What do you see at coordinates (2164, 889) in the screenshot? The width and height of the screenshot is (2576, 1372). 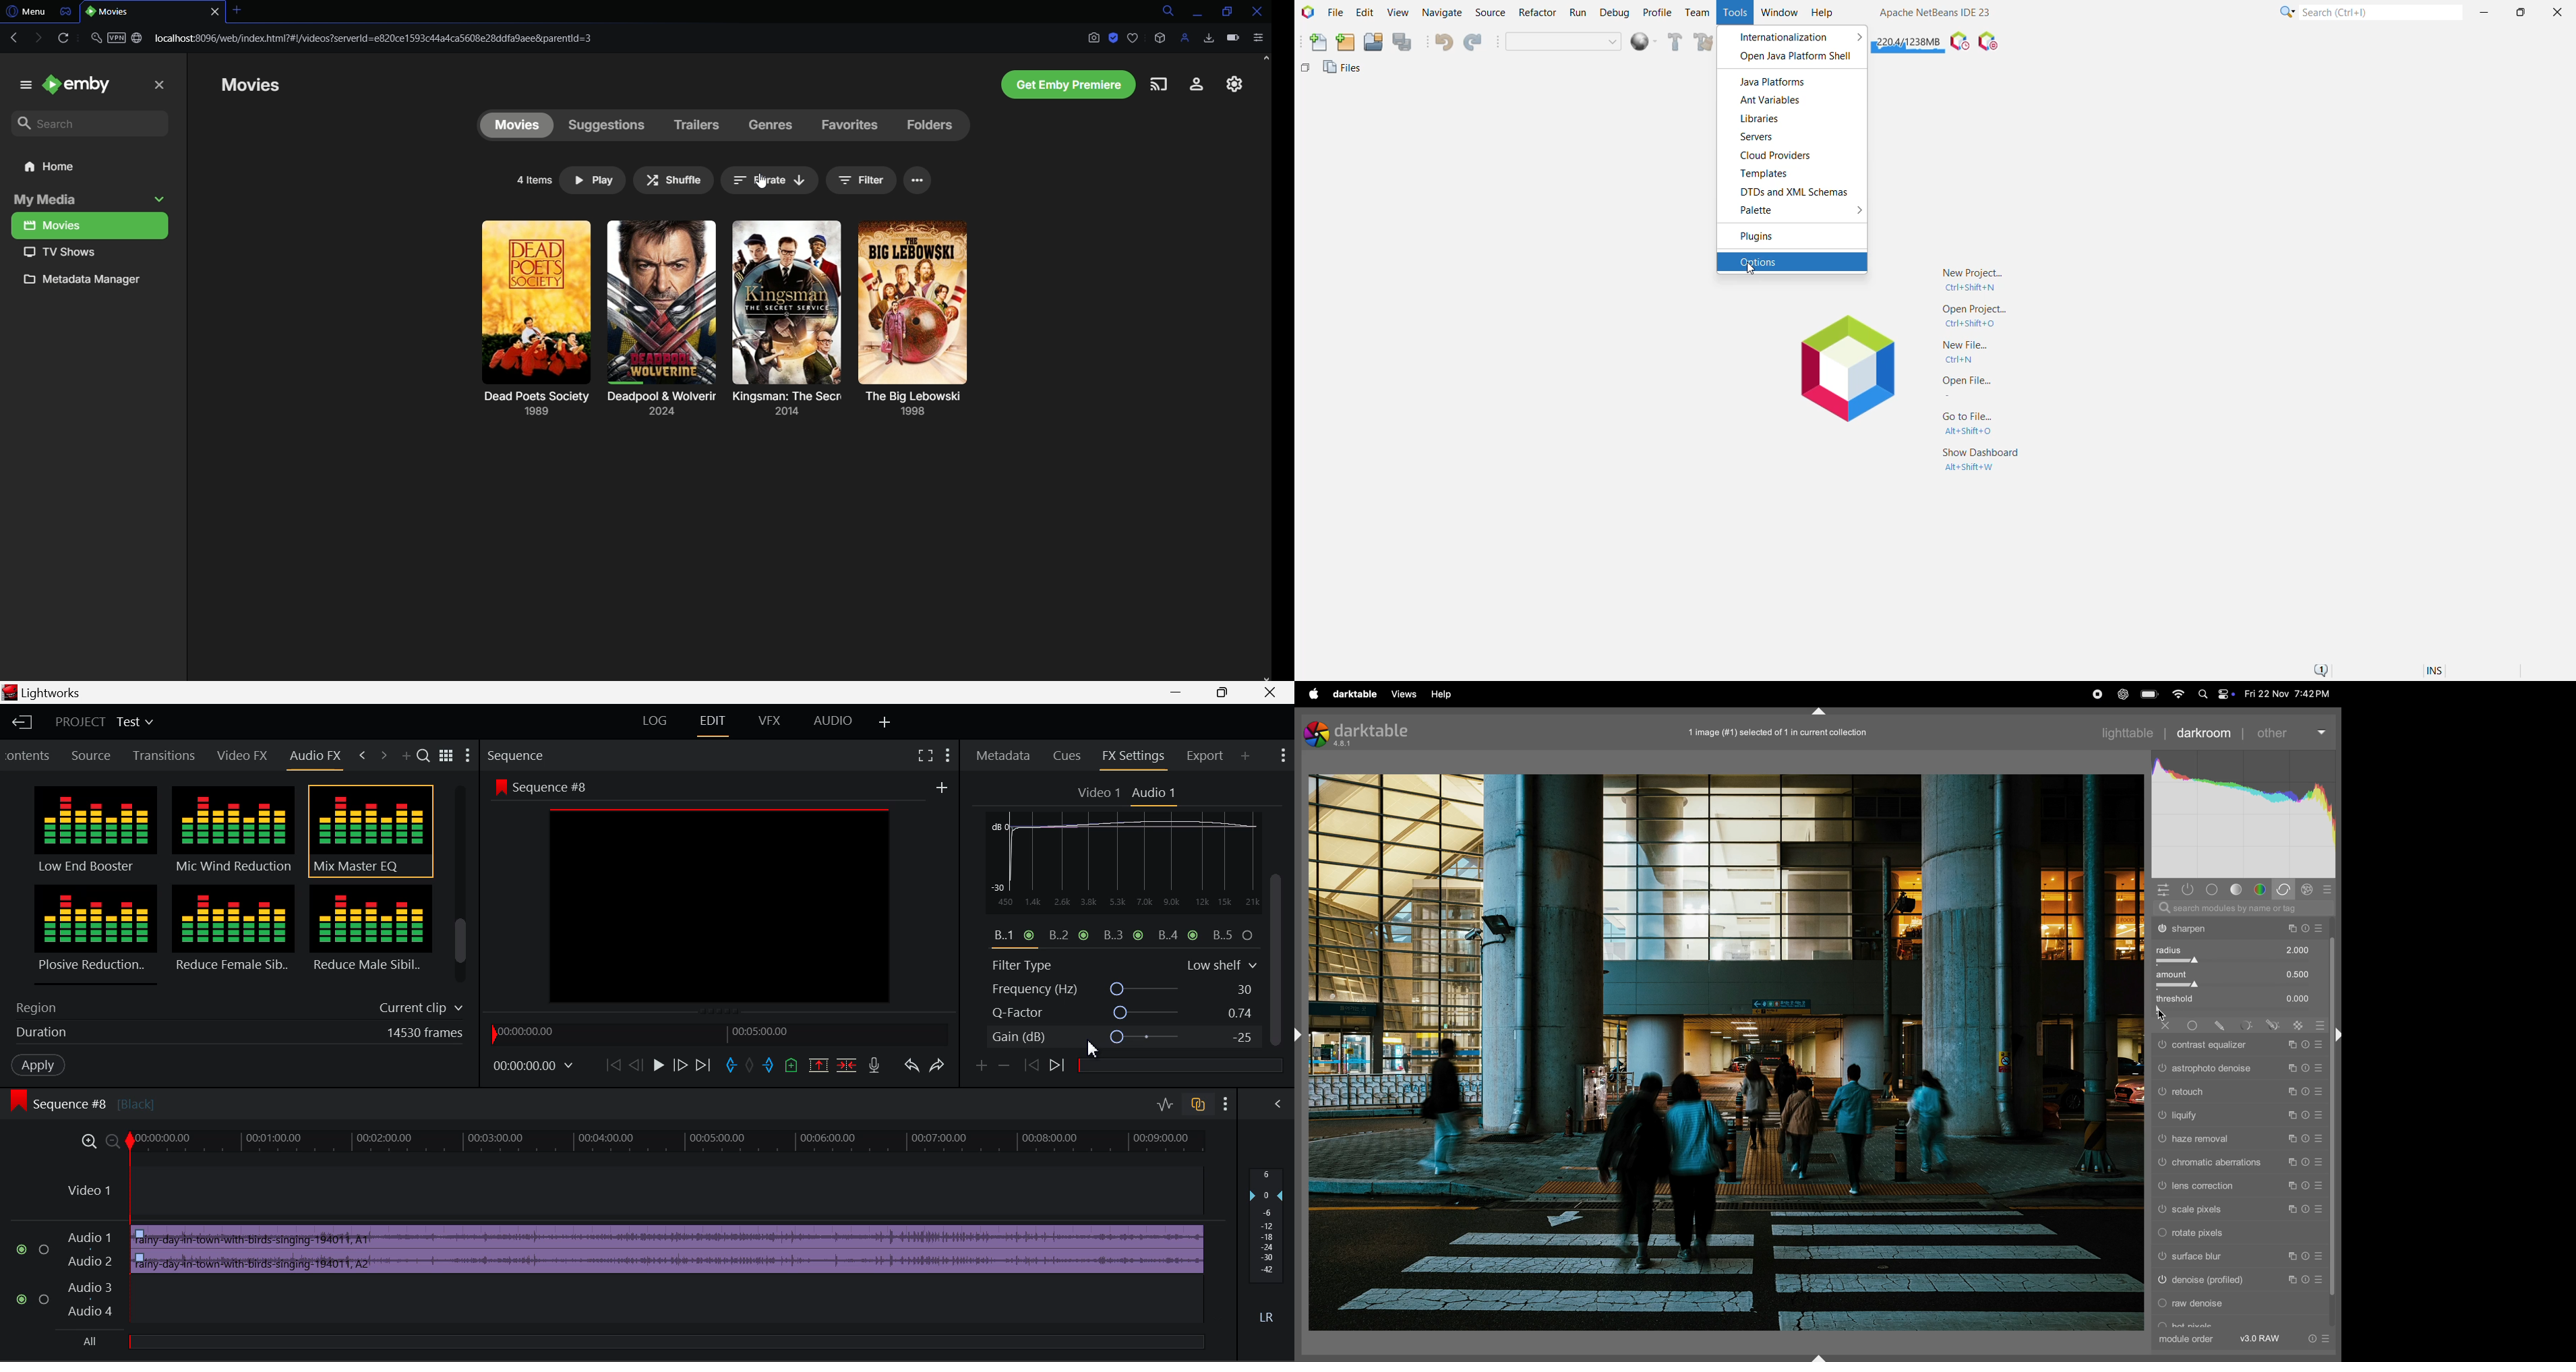 I see `quick acess panel` at bounding box center [2164, 889].